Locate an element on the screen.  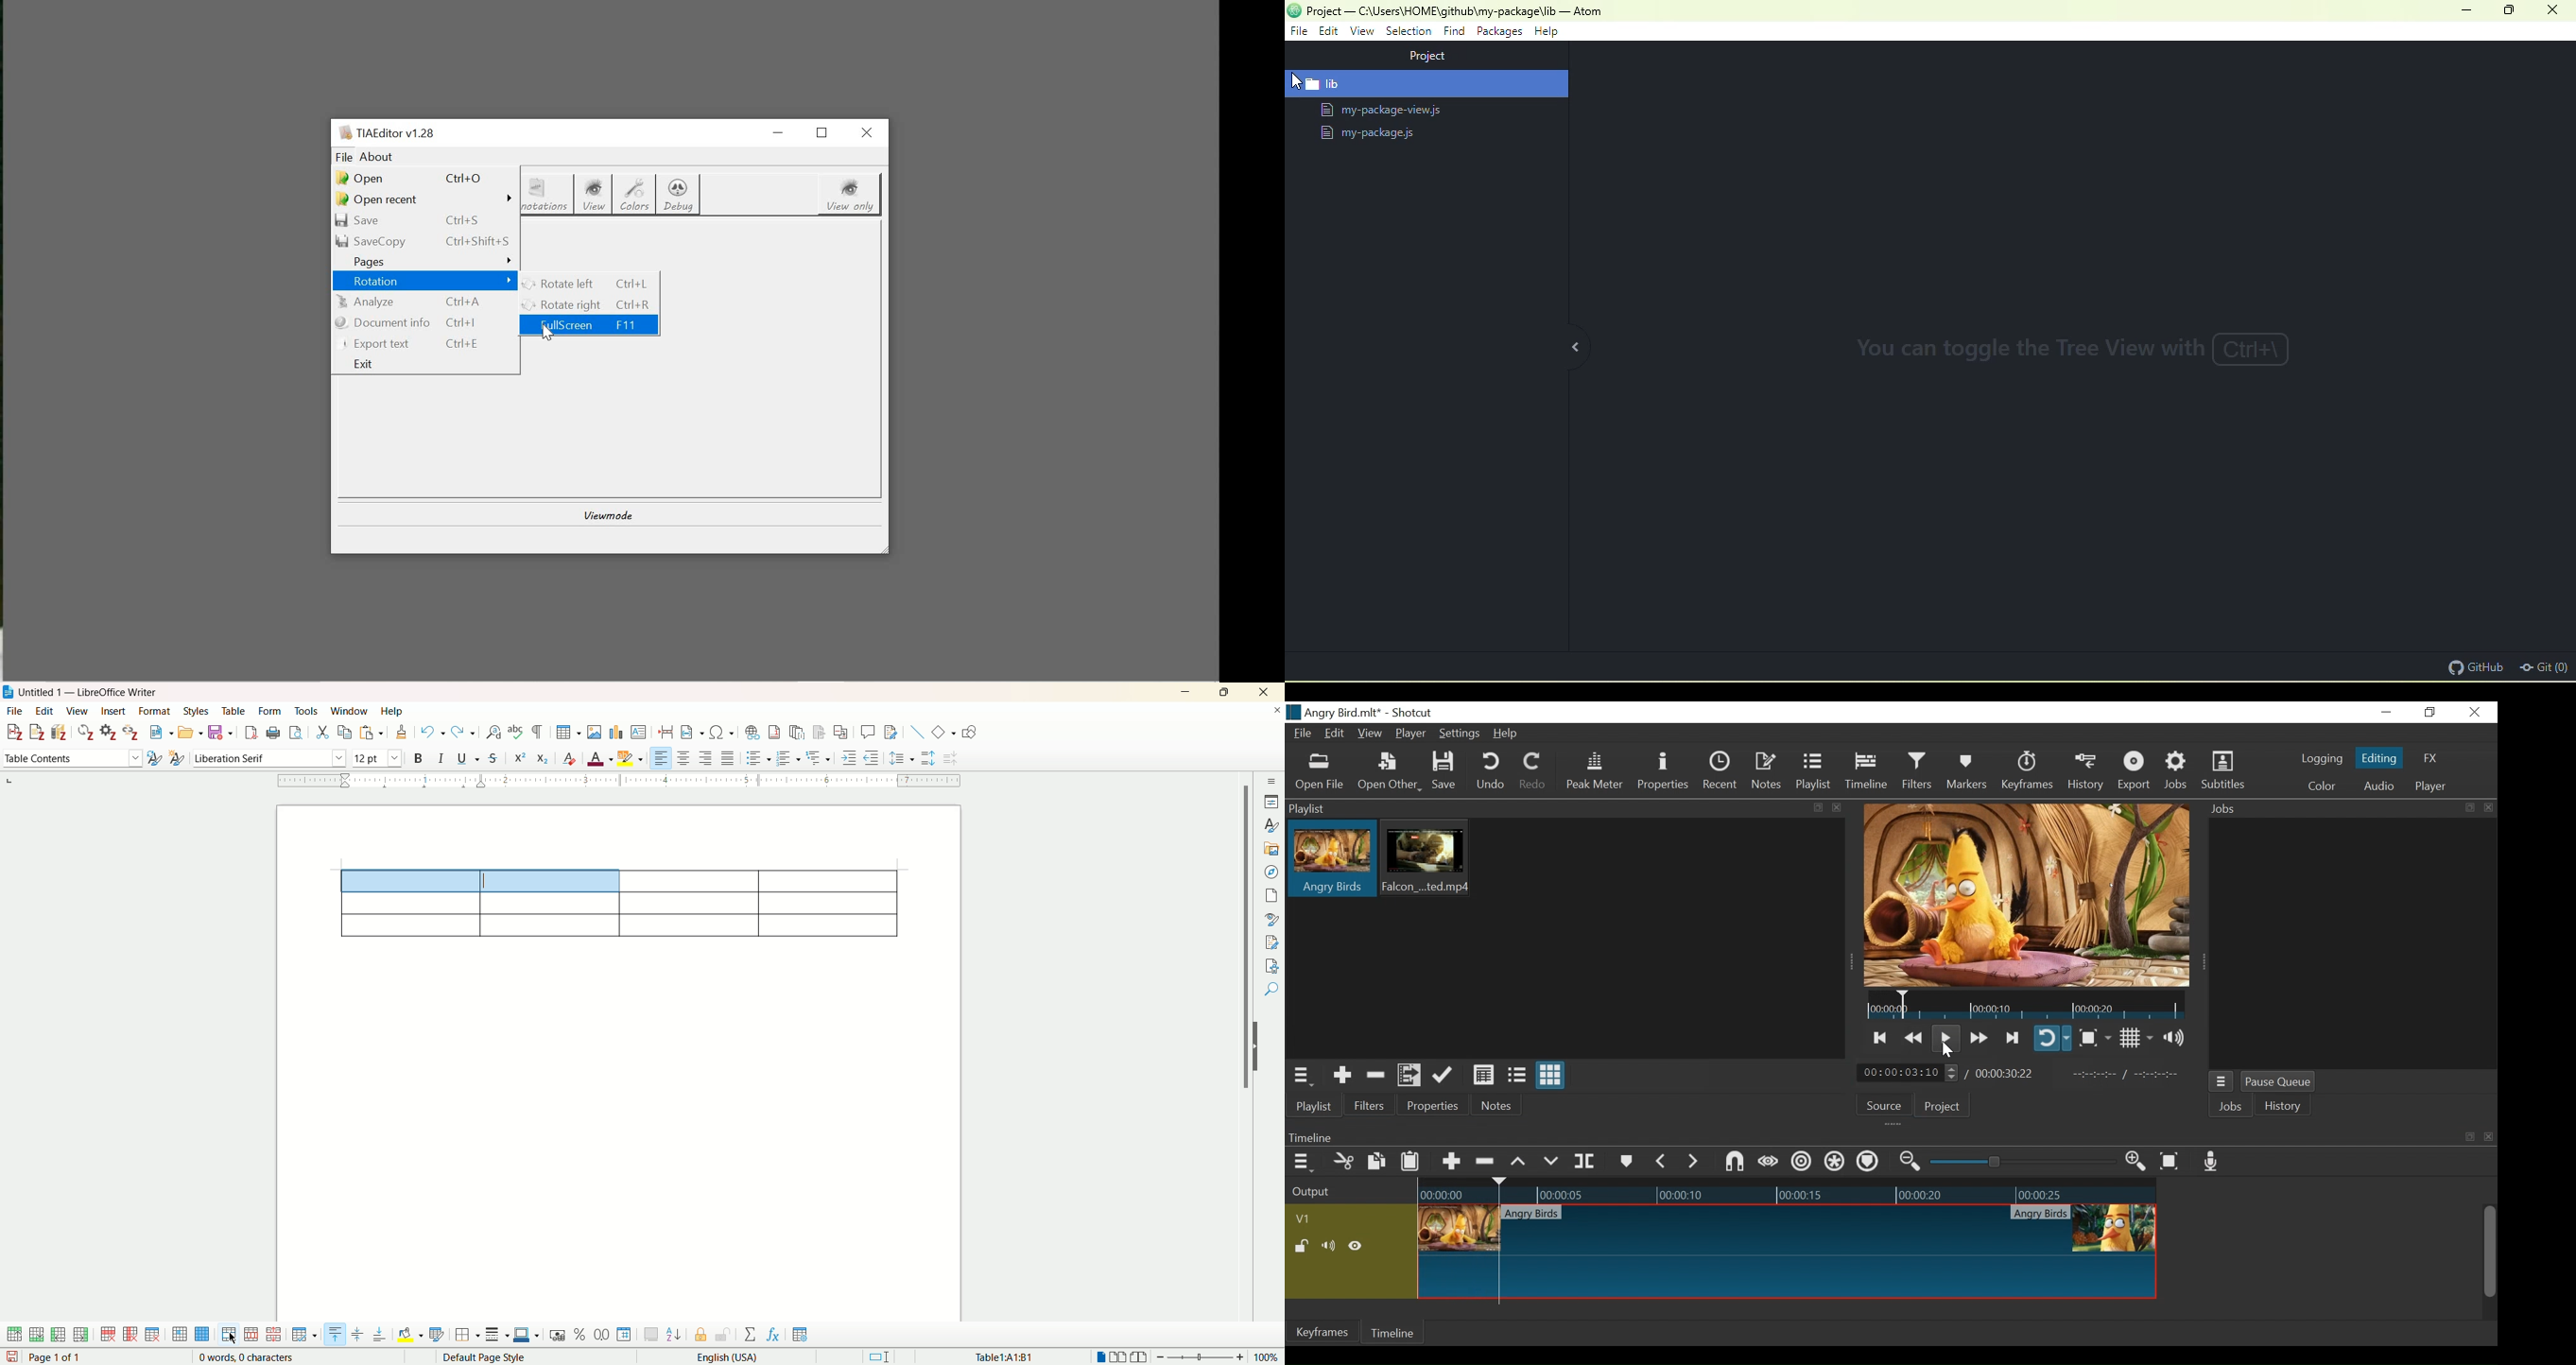
Show volume control is located at coordinates (2176, 1038).